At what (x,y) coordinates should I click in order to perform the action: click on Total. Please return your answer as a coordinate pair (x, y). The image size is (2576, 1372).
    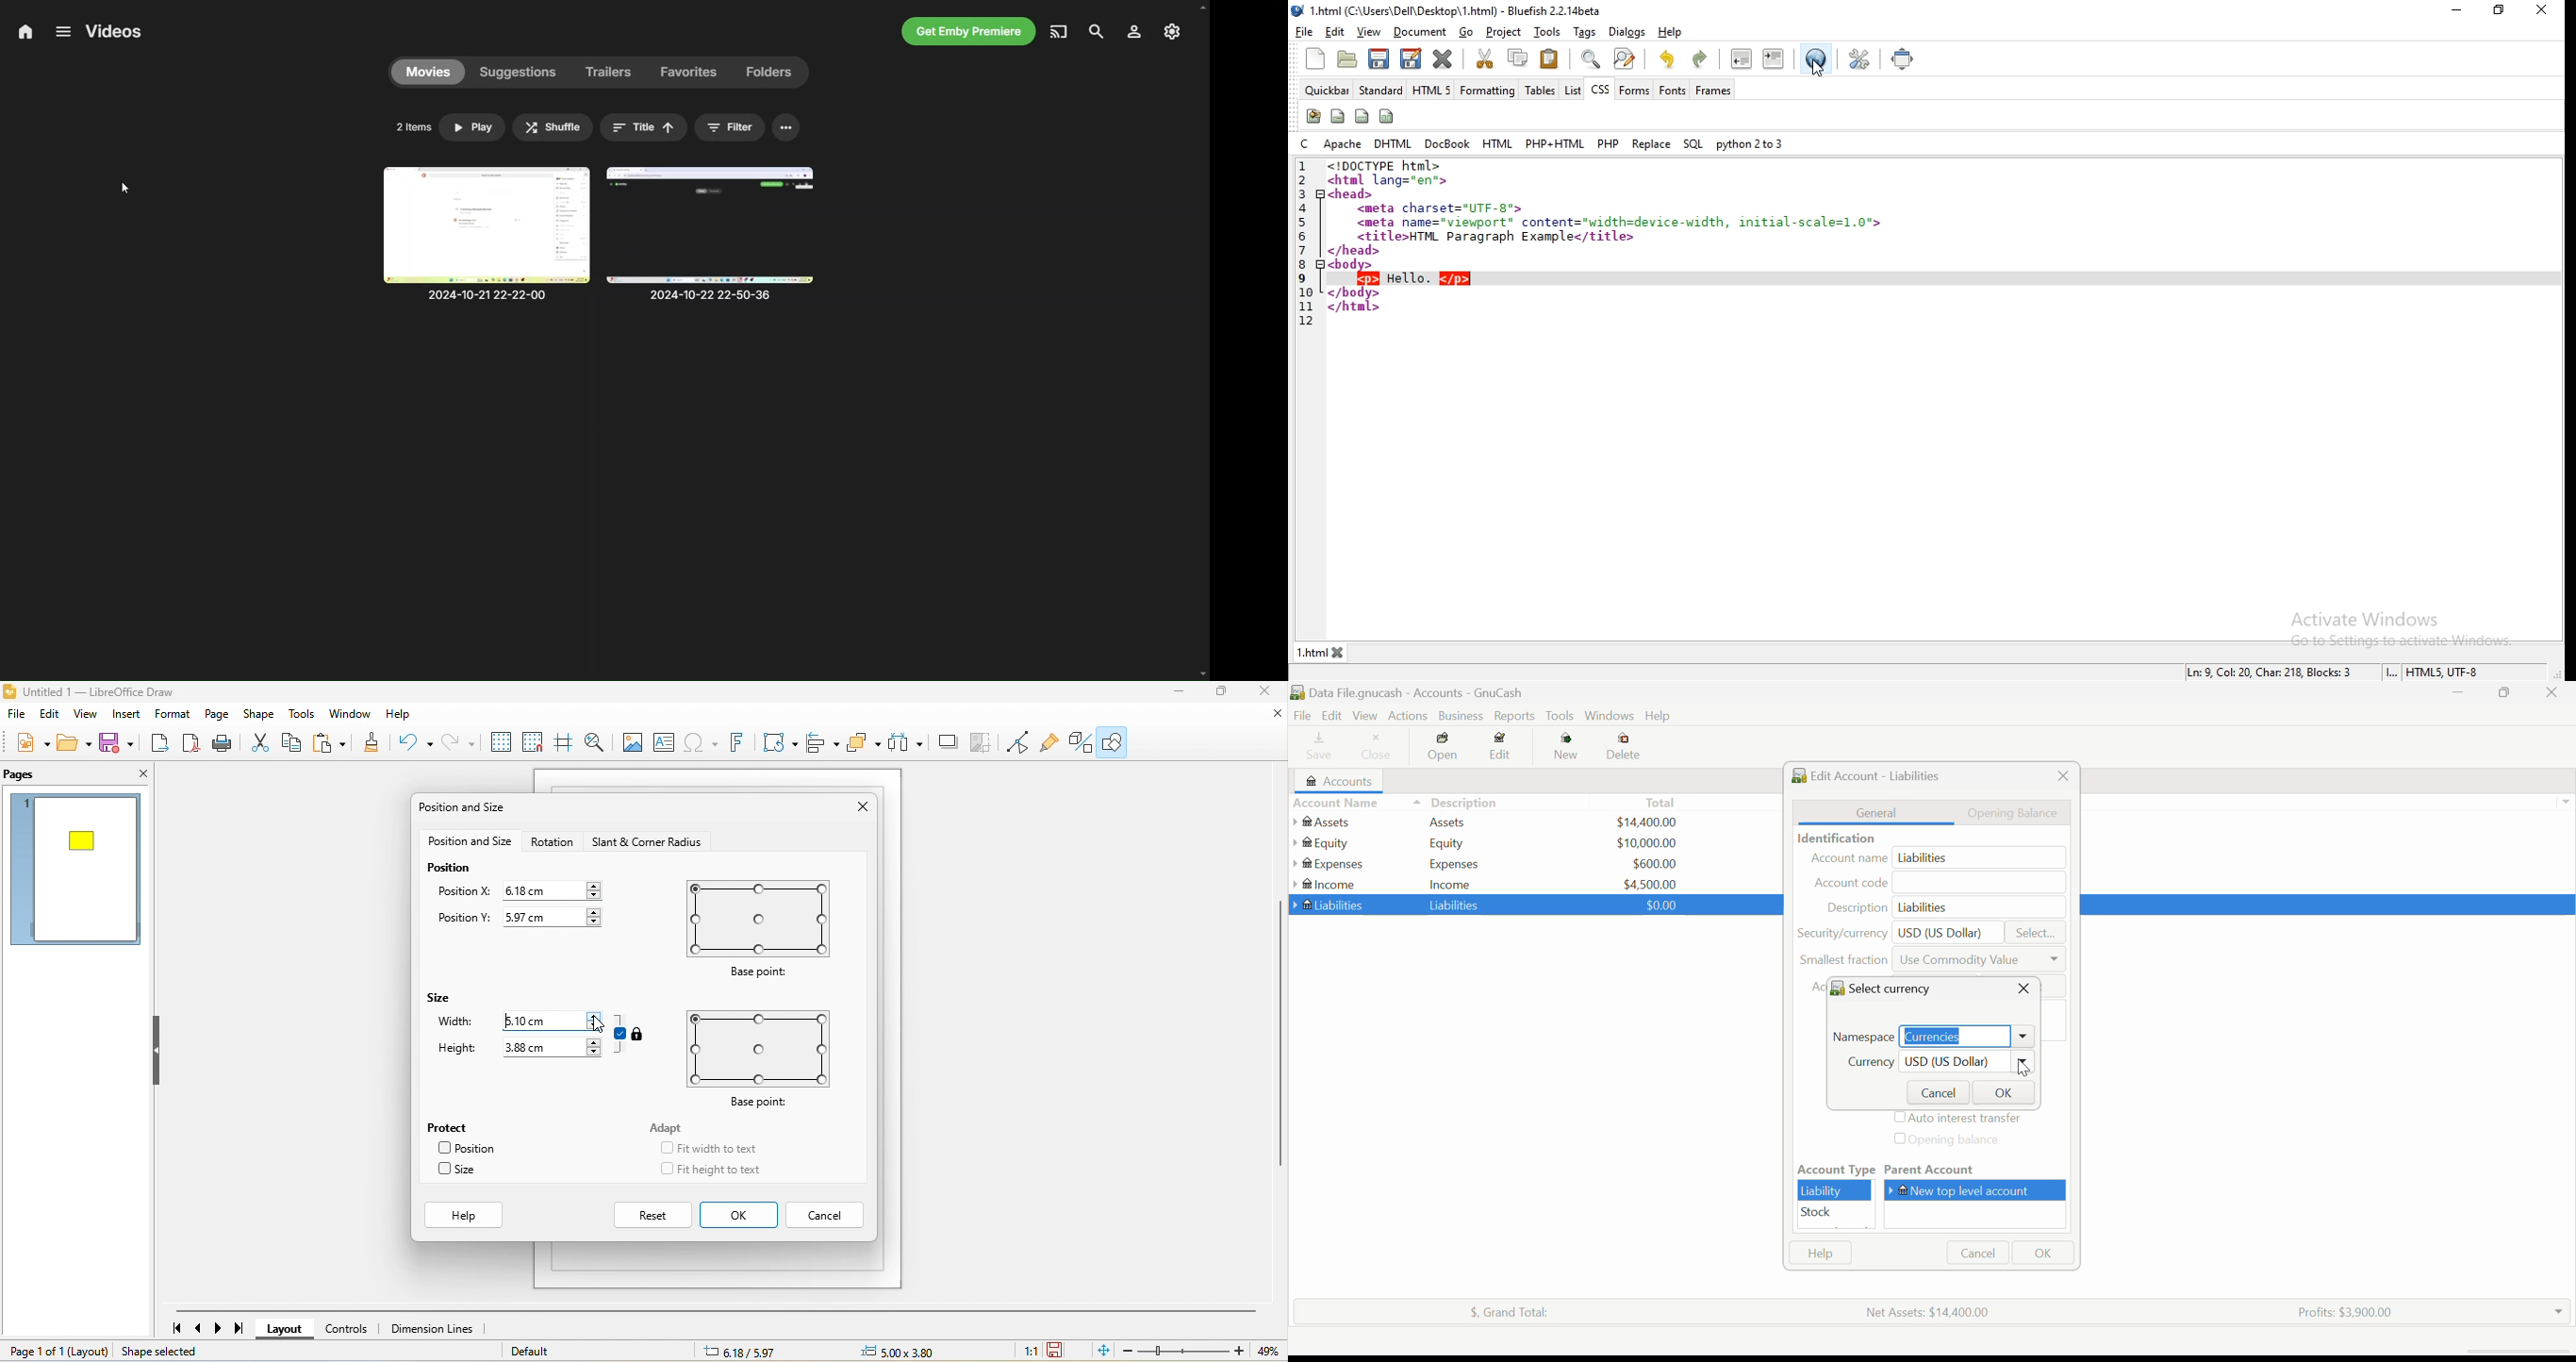
    Looking at the image, I should click on (1662, 802).